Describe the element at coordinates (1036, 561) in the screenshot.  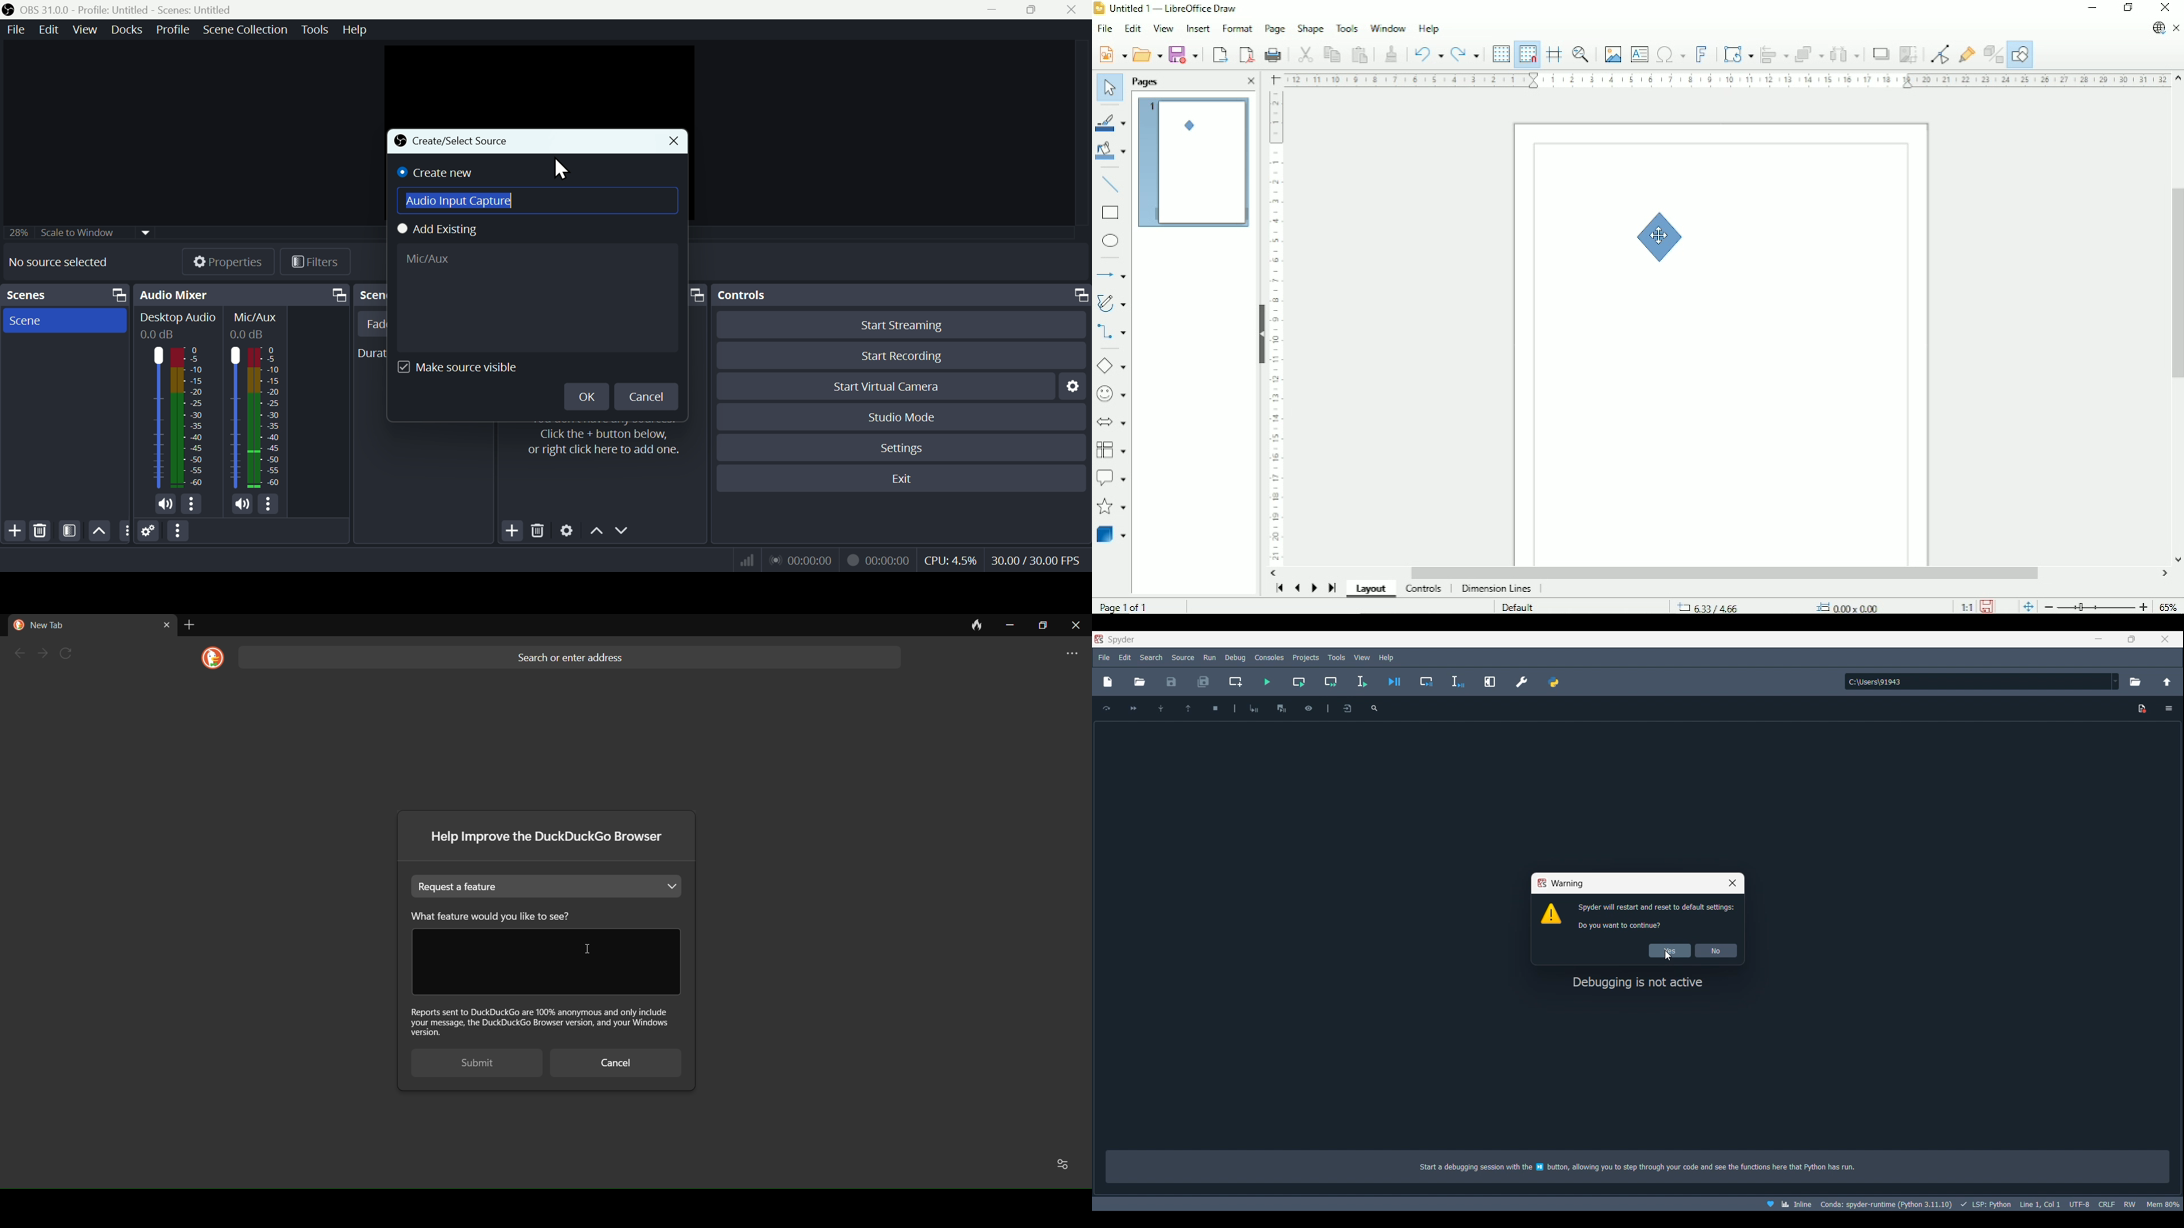
I see `Frame Per Second` at that location.